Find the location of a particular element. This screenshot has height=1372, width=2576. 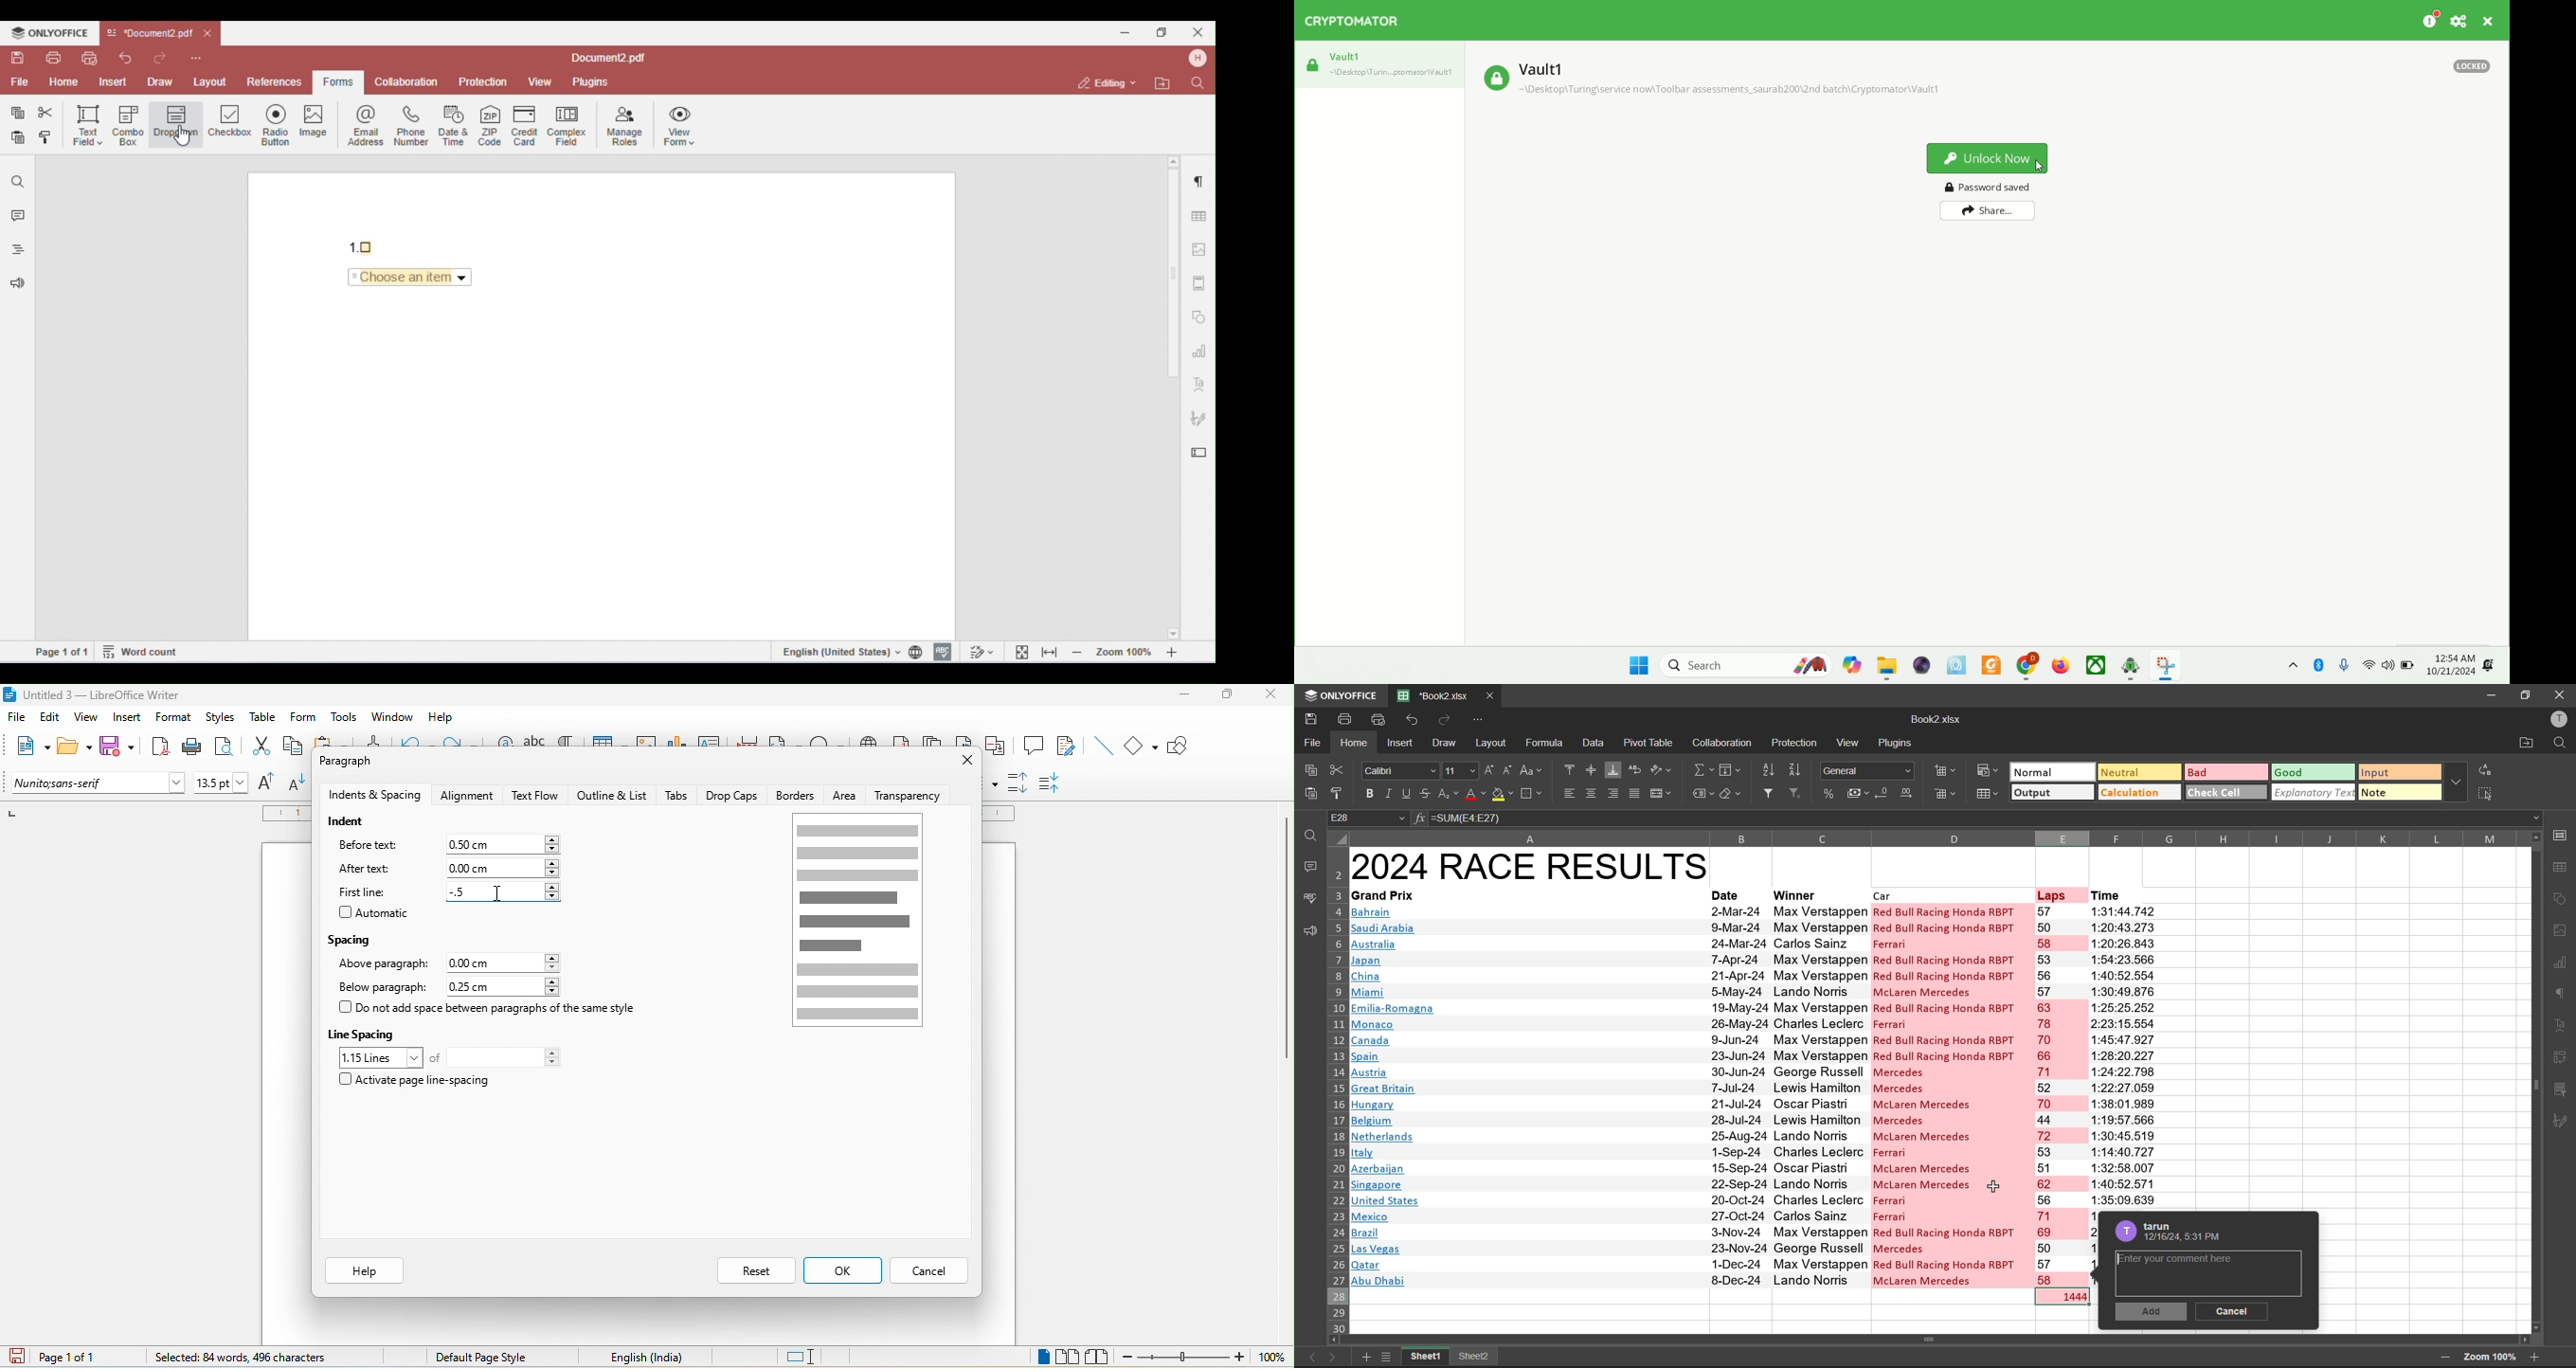

print is located at coordinates (1345, 719).